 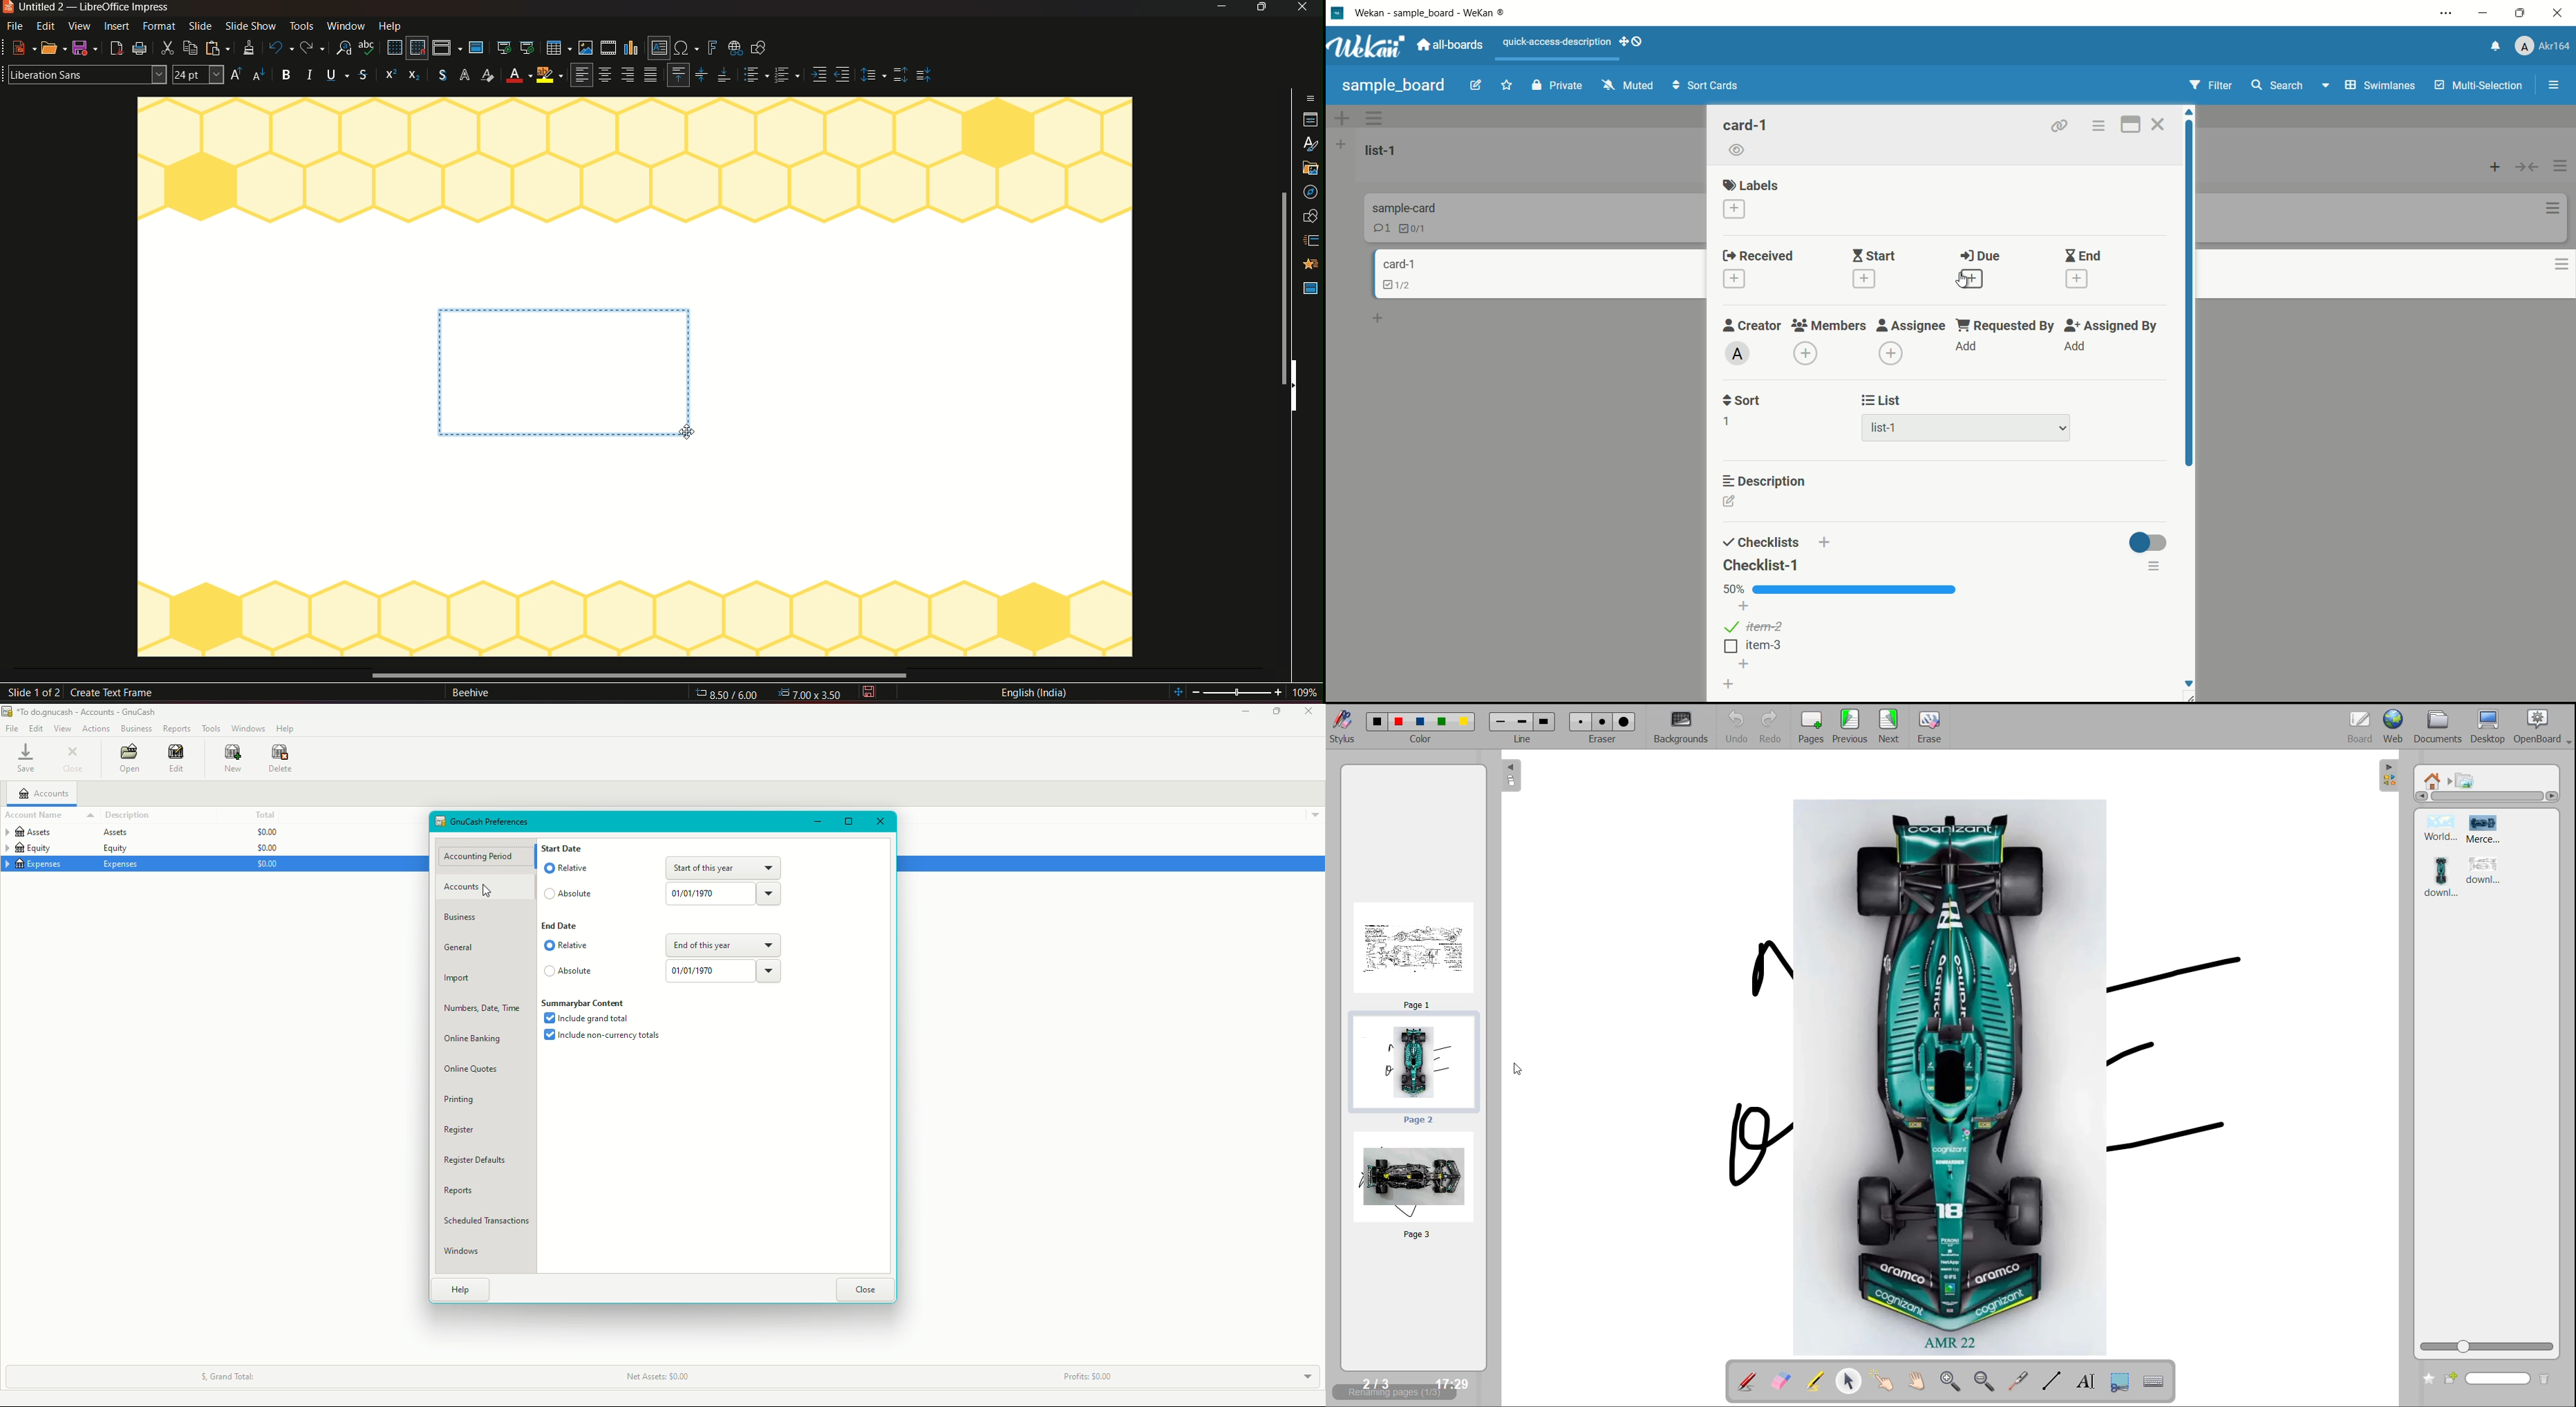 I want to click on General, so click(x=461, y=948).